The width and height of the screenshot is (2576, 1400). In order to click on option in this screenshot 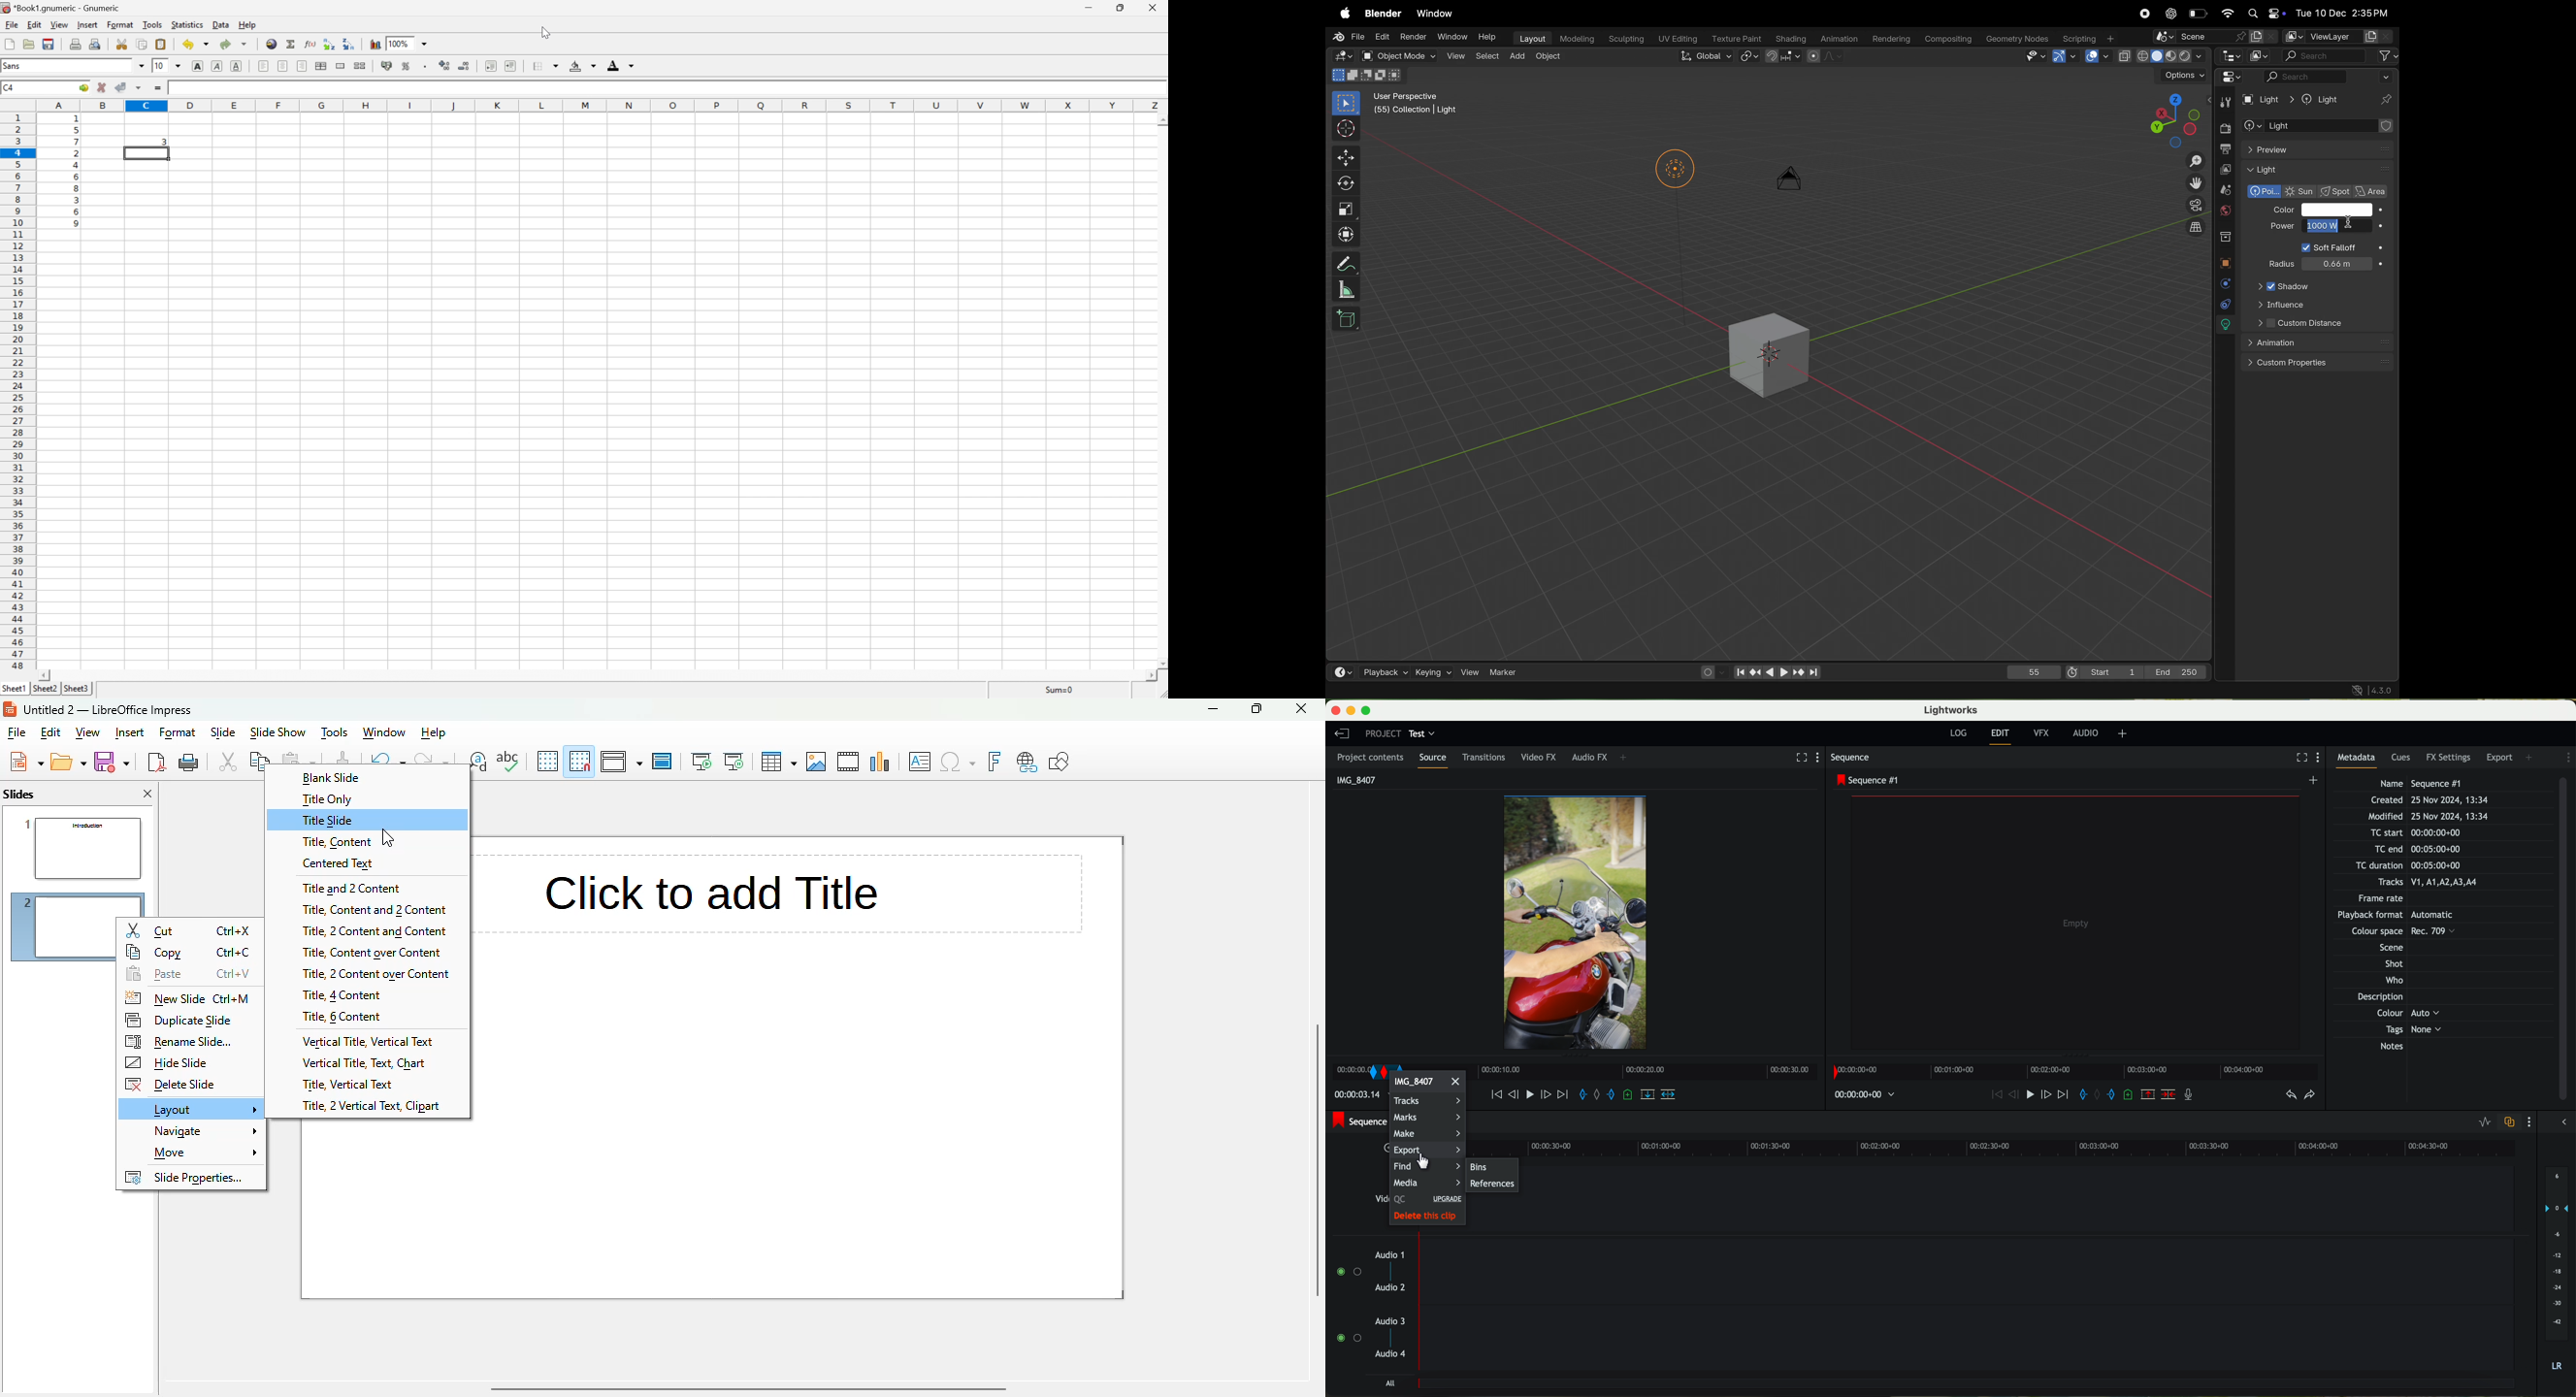, I will do `click(2181, 75)`.